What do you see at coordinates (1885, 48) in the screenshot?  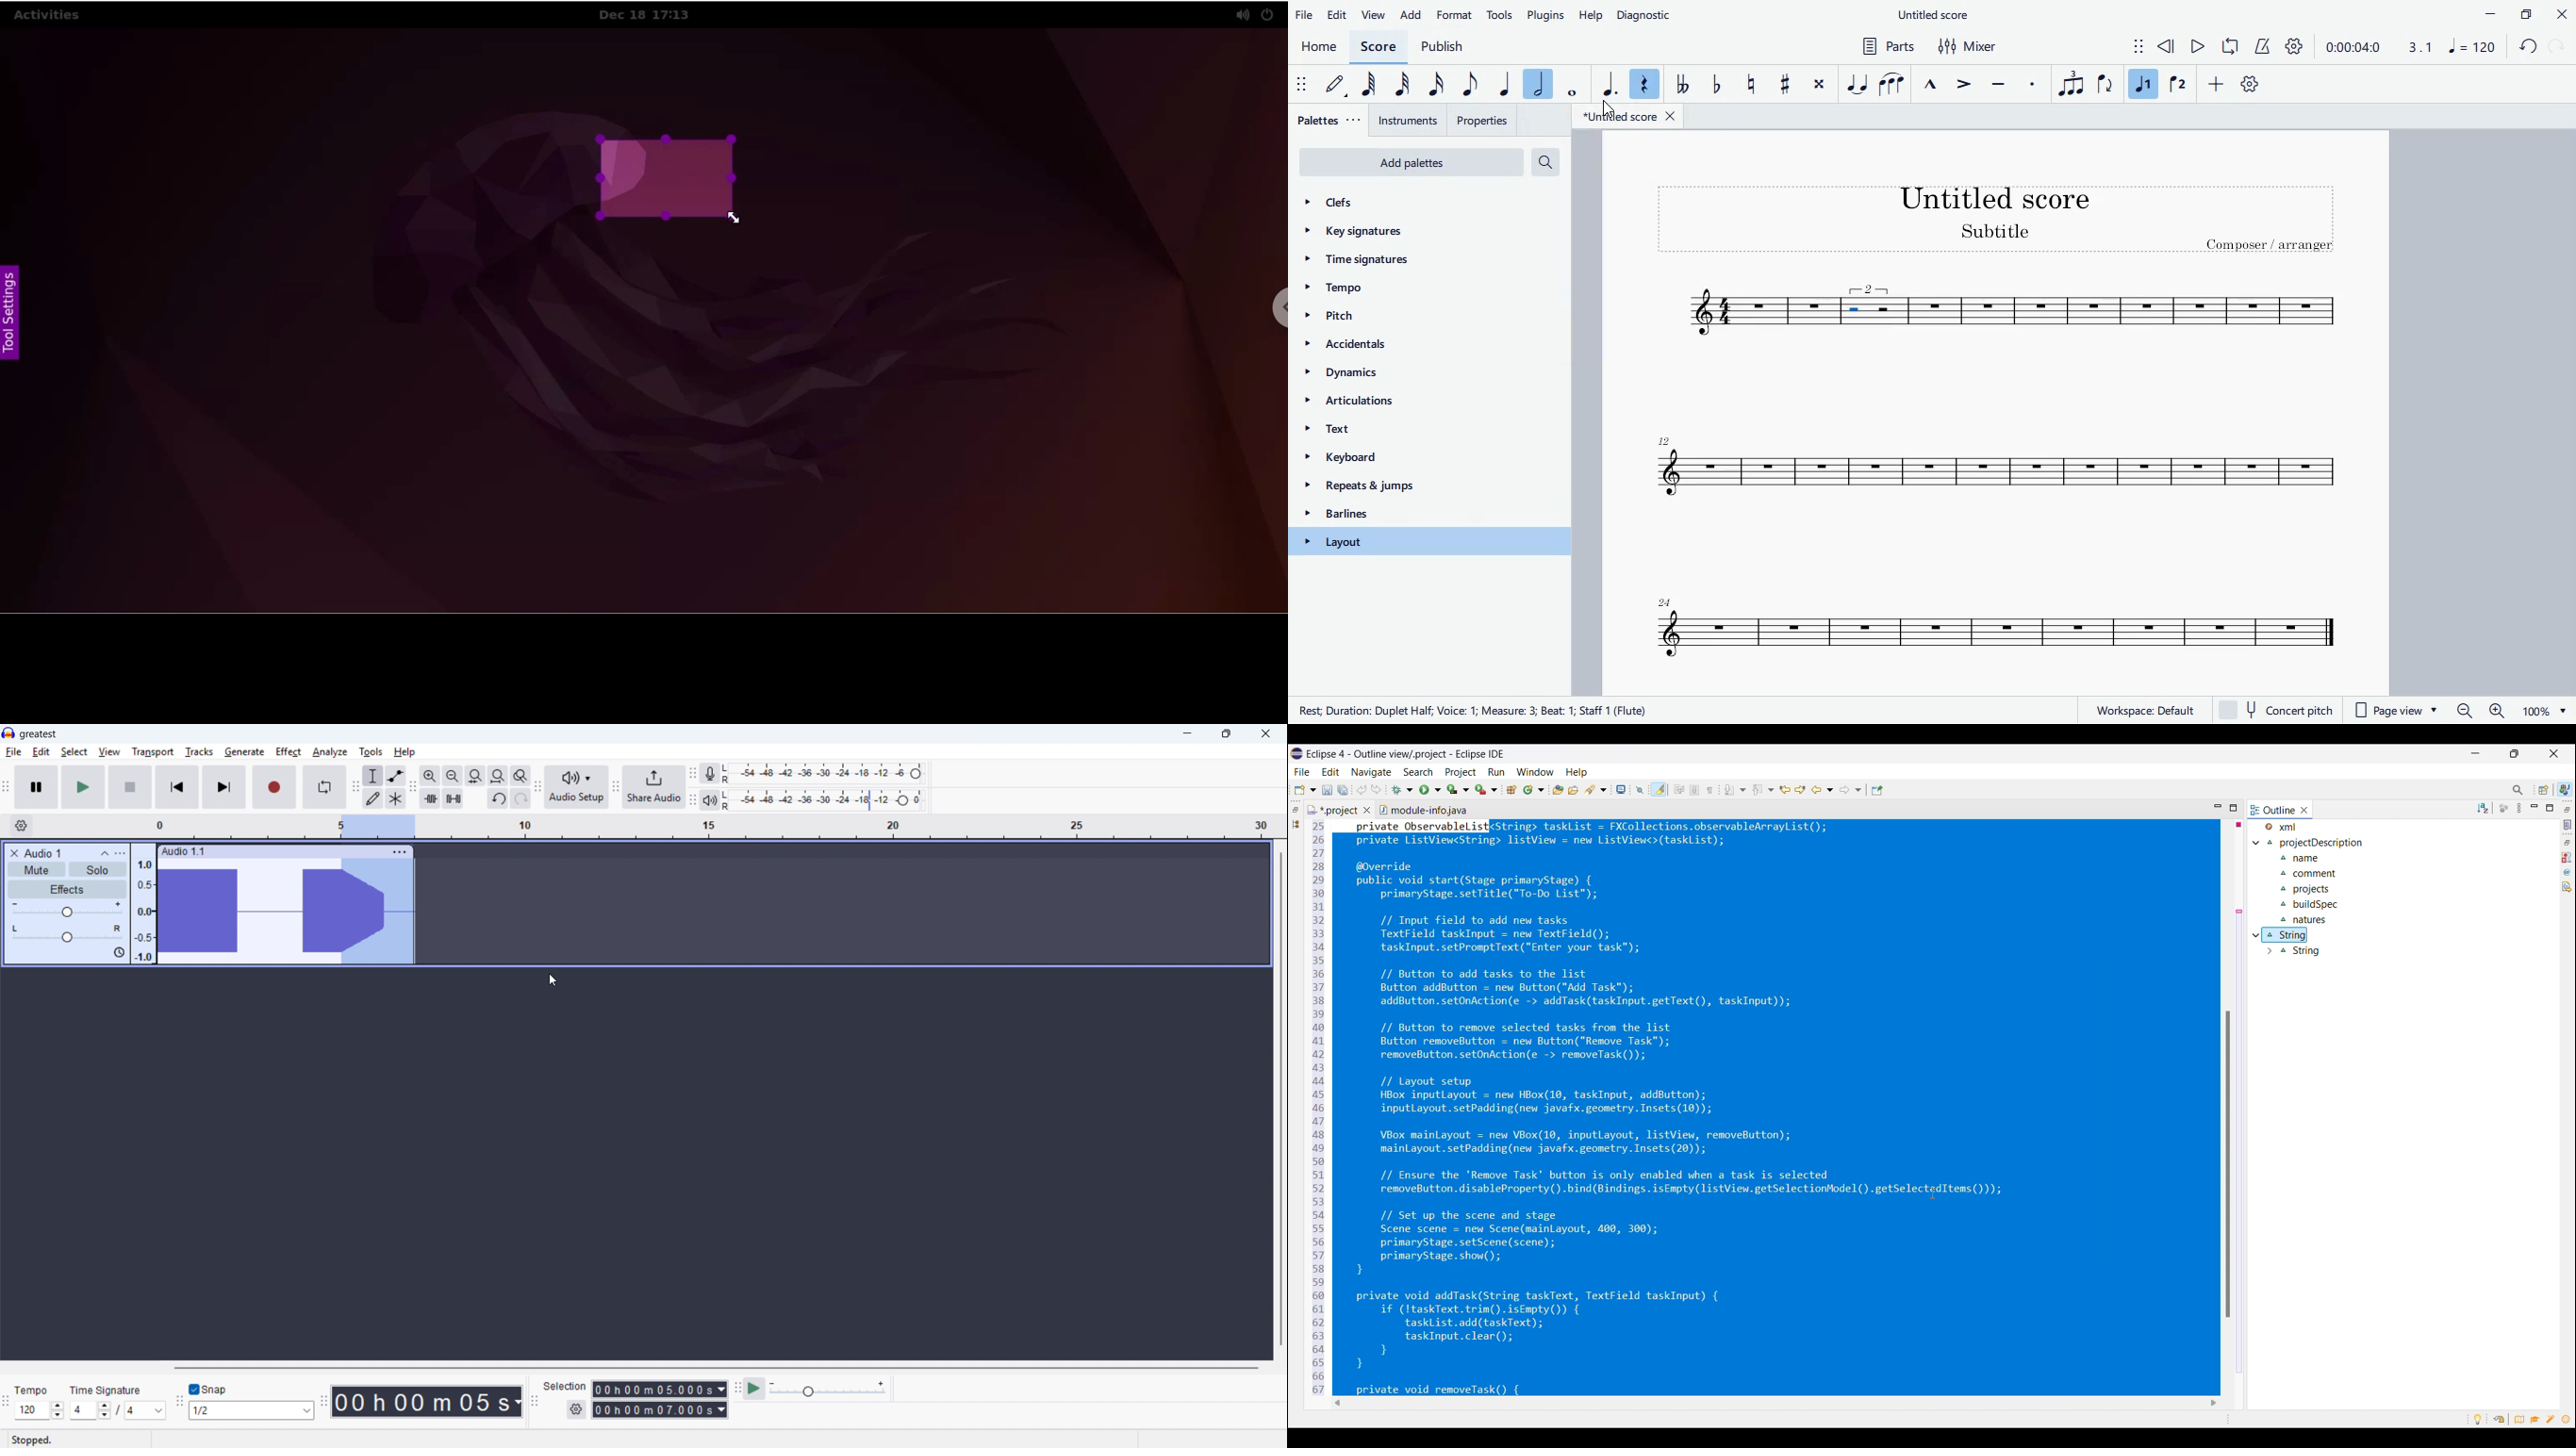 I see `parts` at bounding box center [1885, 48].